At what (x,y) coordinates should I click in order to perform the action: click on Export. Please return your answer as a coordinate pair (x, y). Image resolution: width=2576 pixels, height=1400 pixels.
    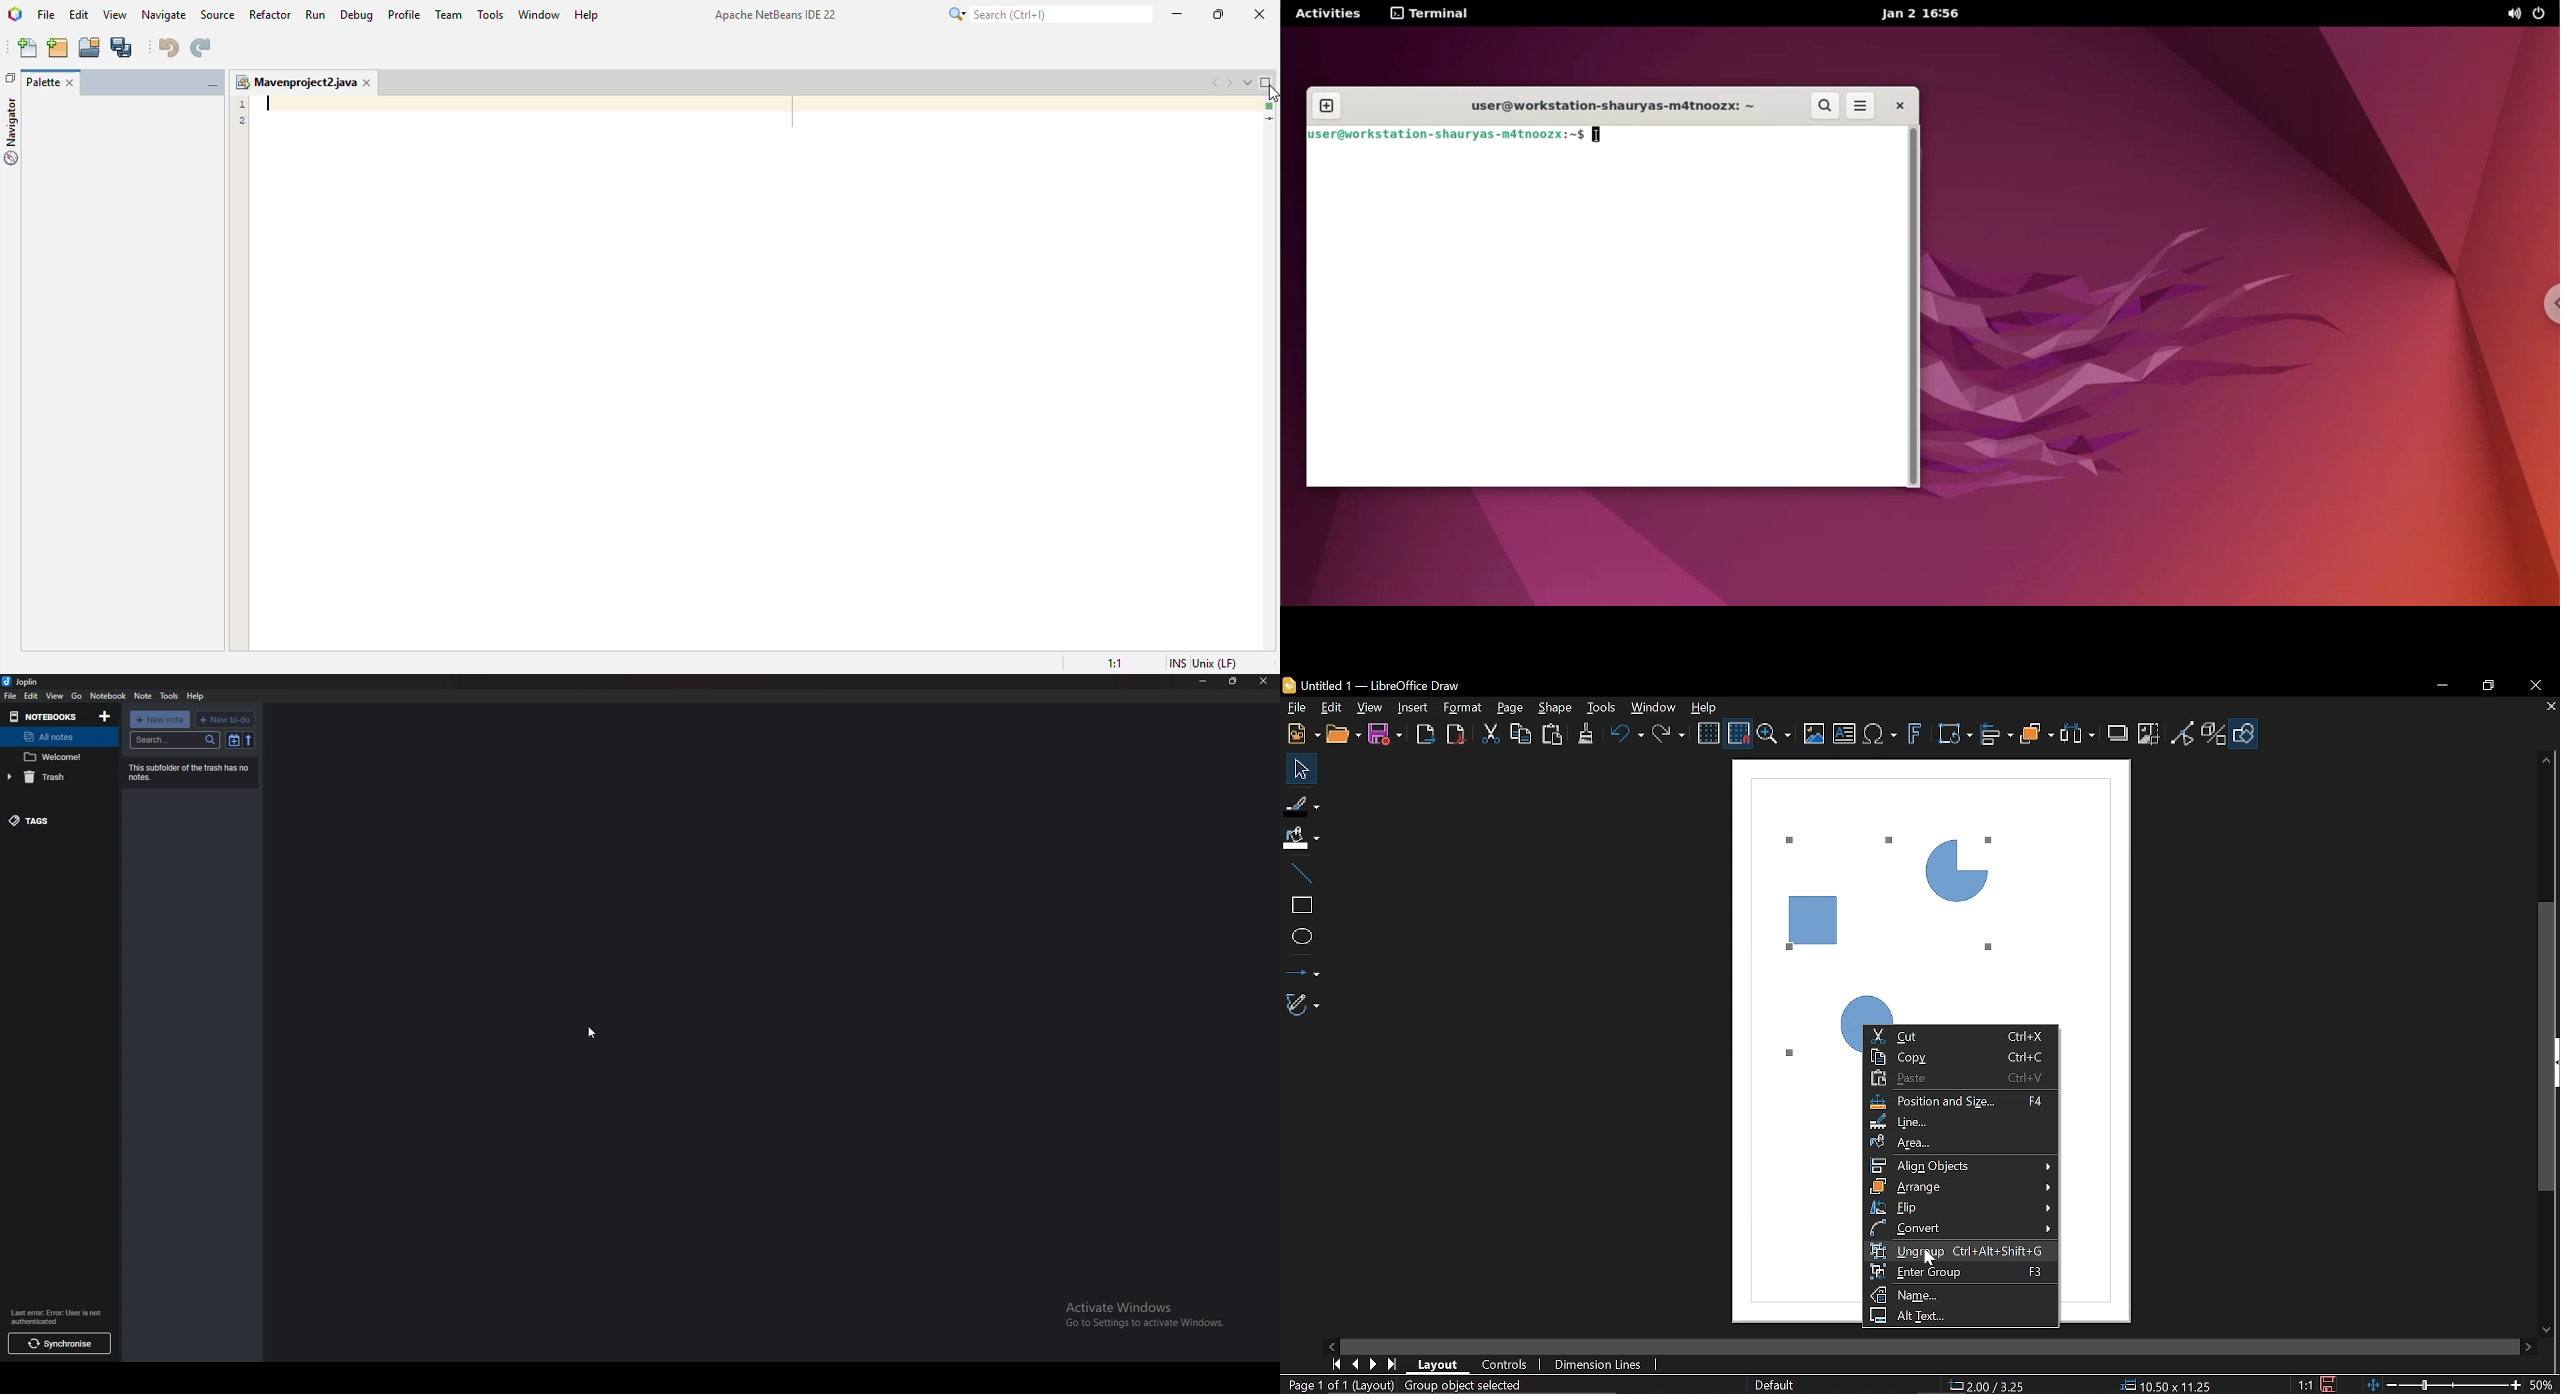
    Looking at the image, I should click on (1426, 735).